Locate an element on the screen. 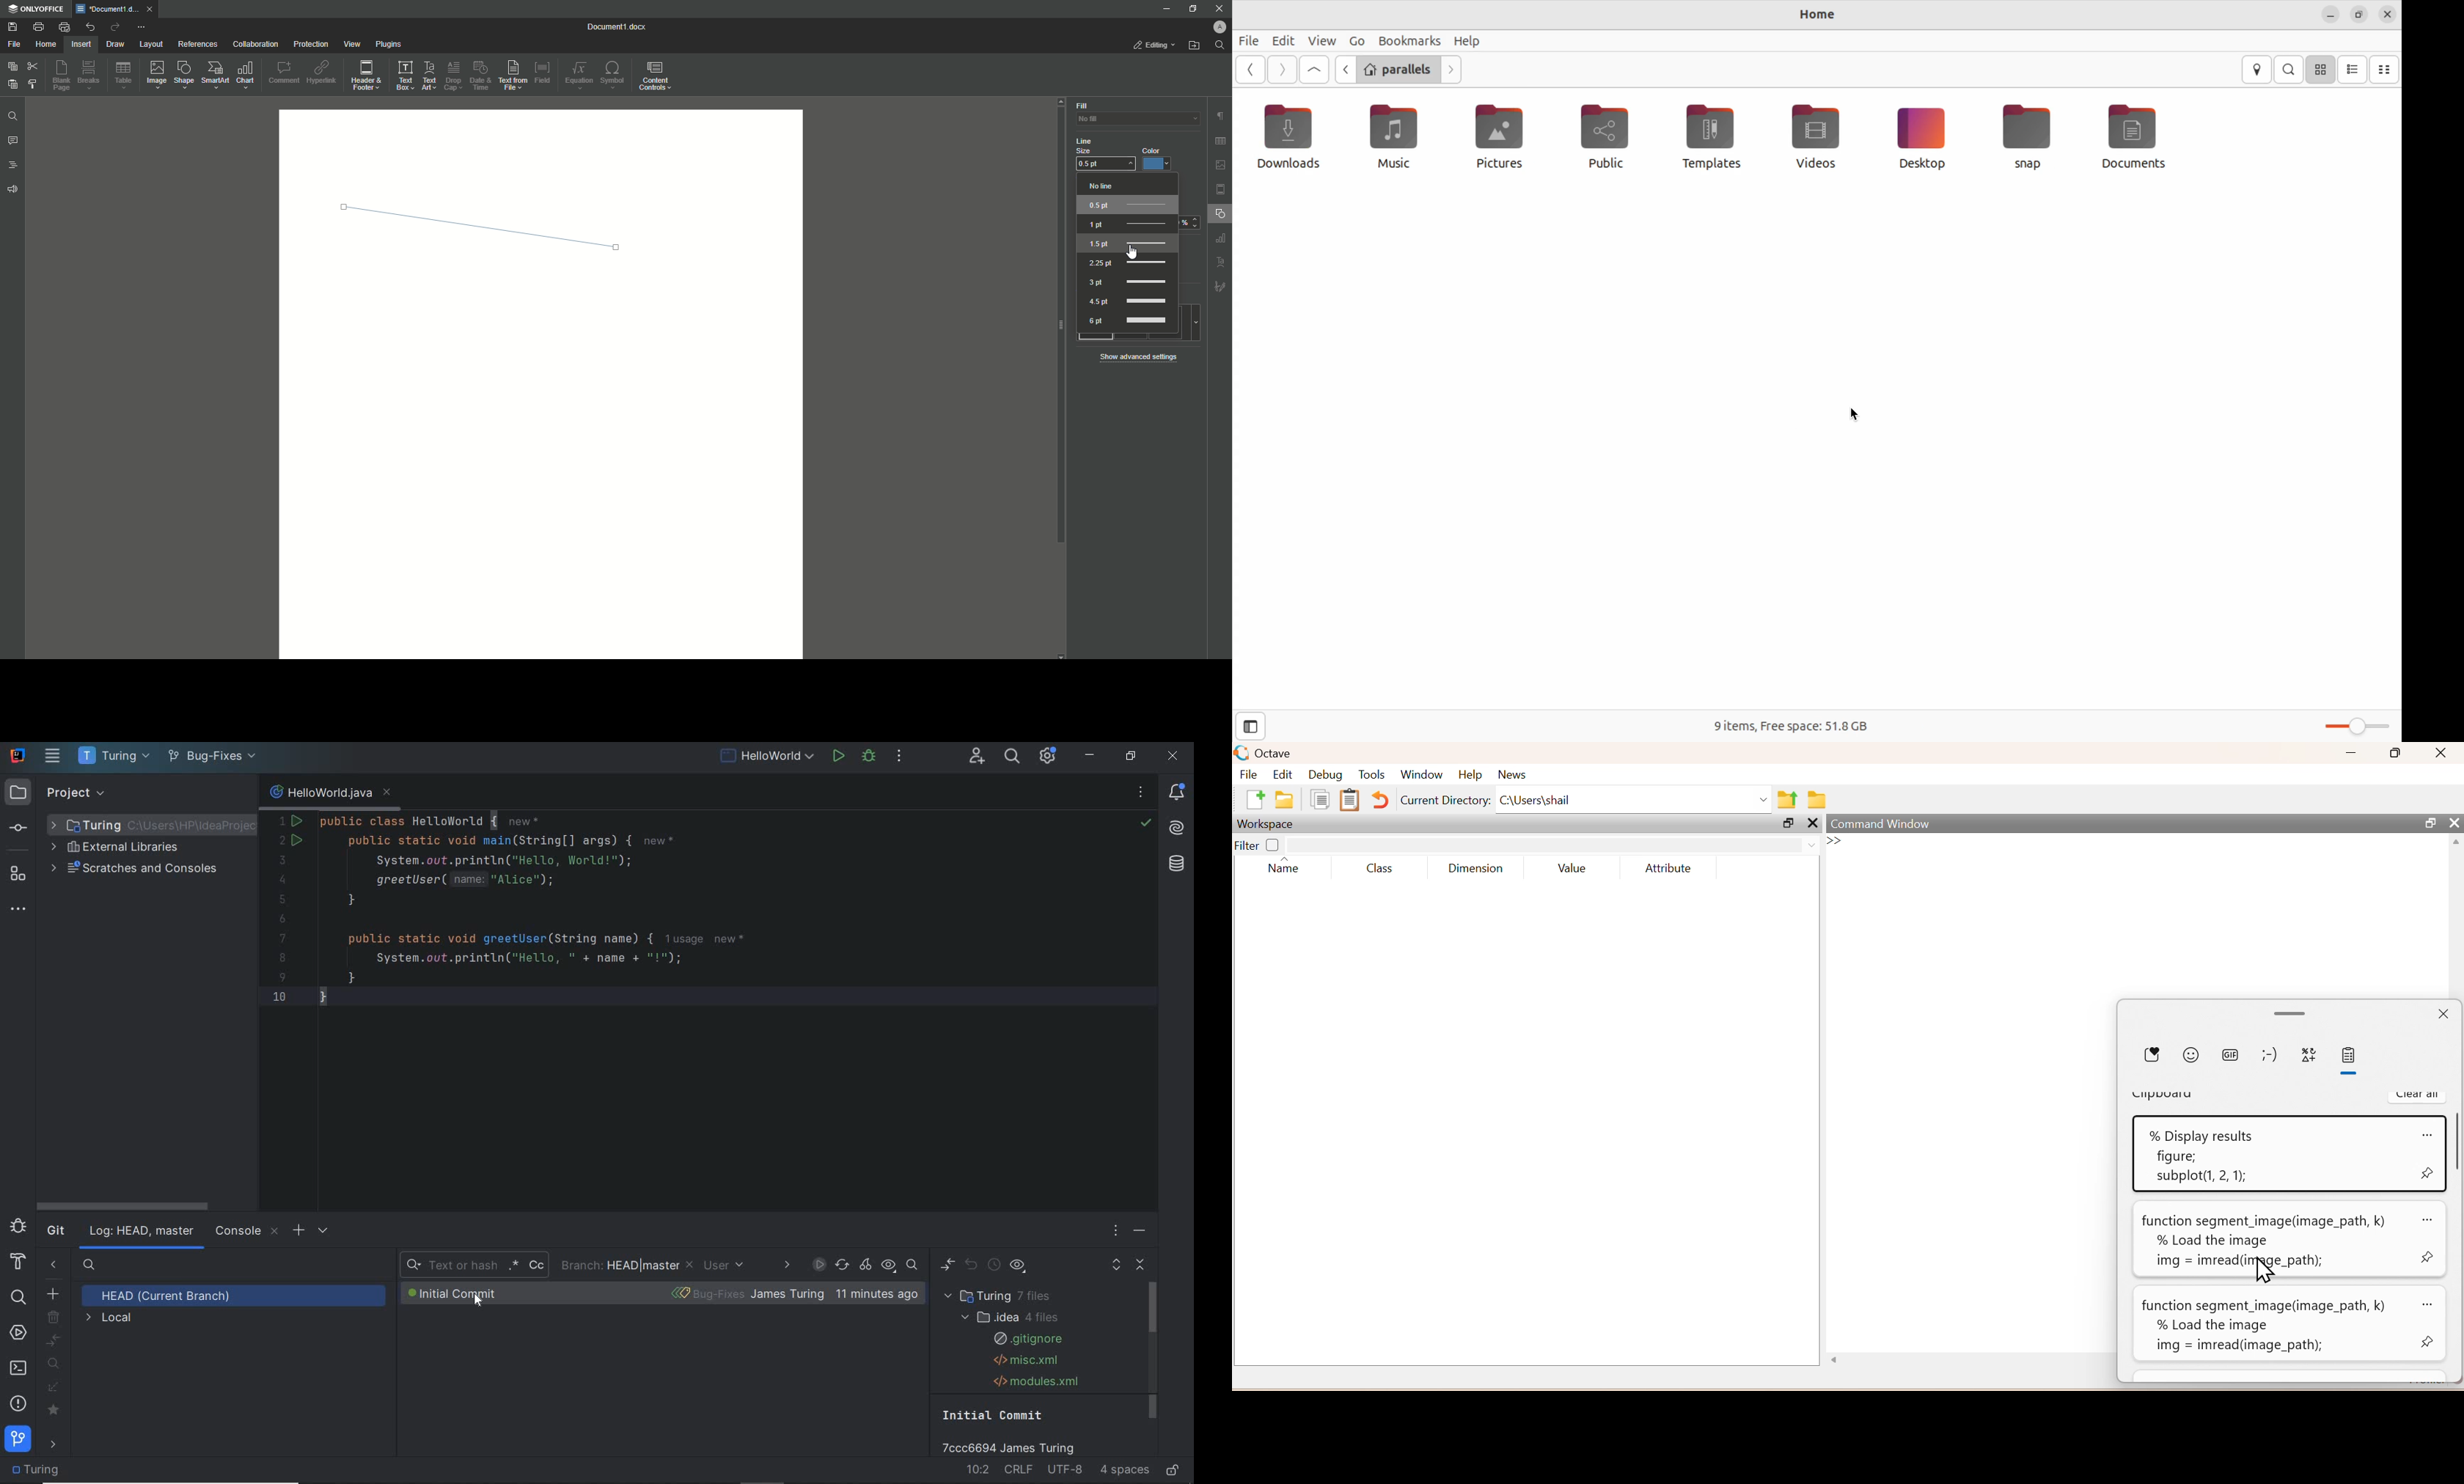  Paste is located at coordinates (11, 85).